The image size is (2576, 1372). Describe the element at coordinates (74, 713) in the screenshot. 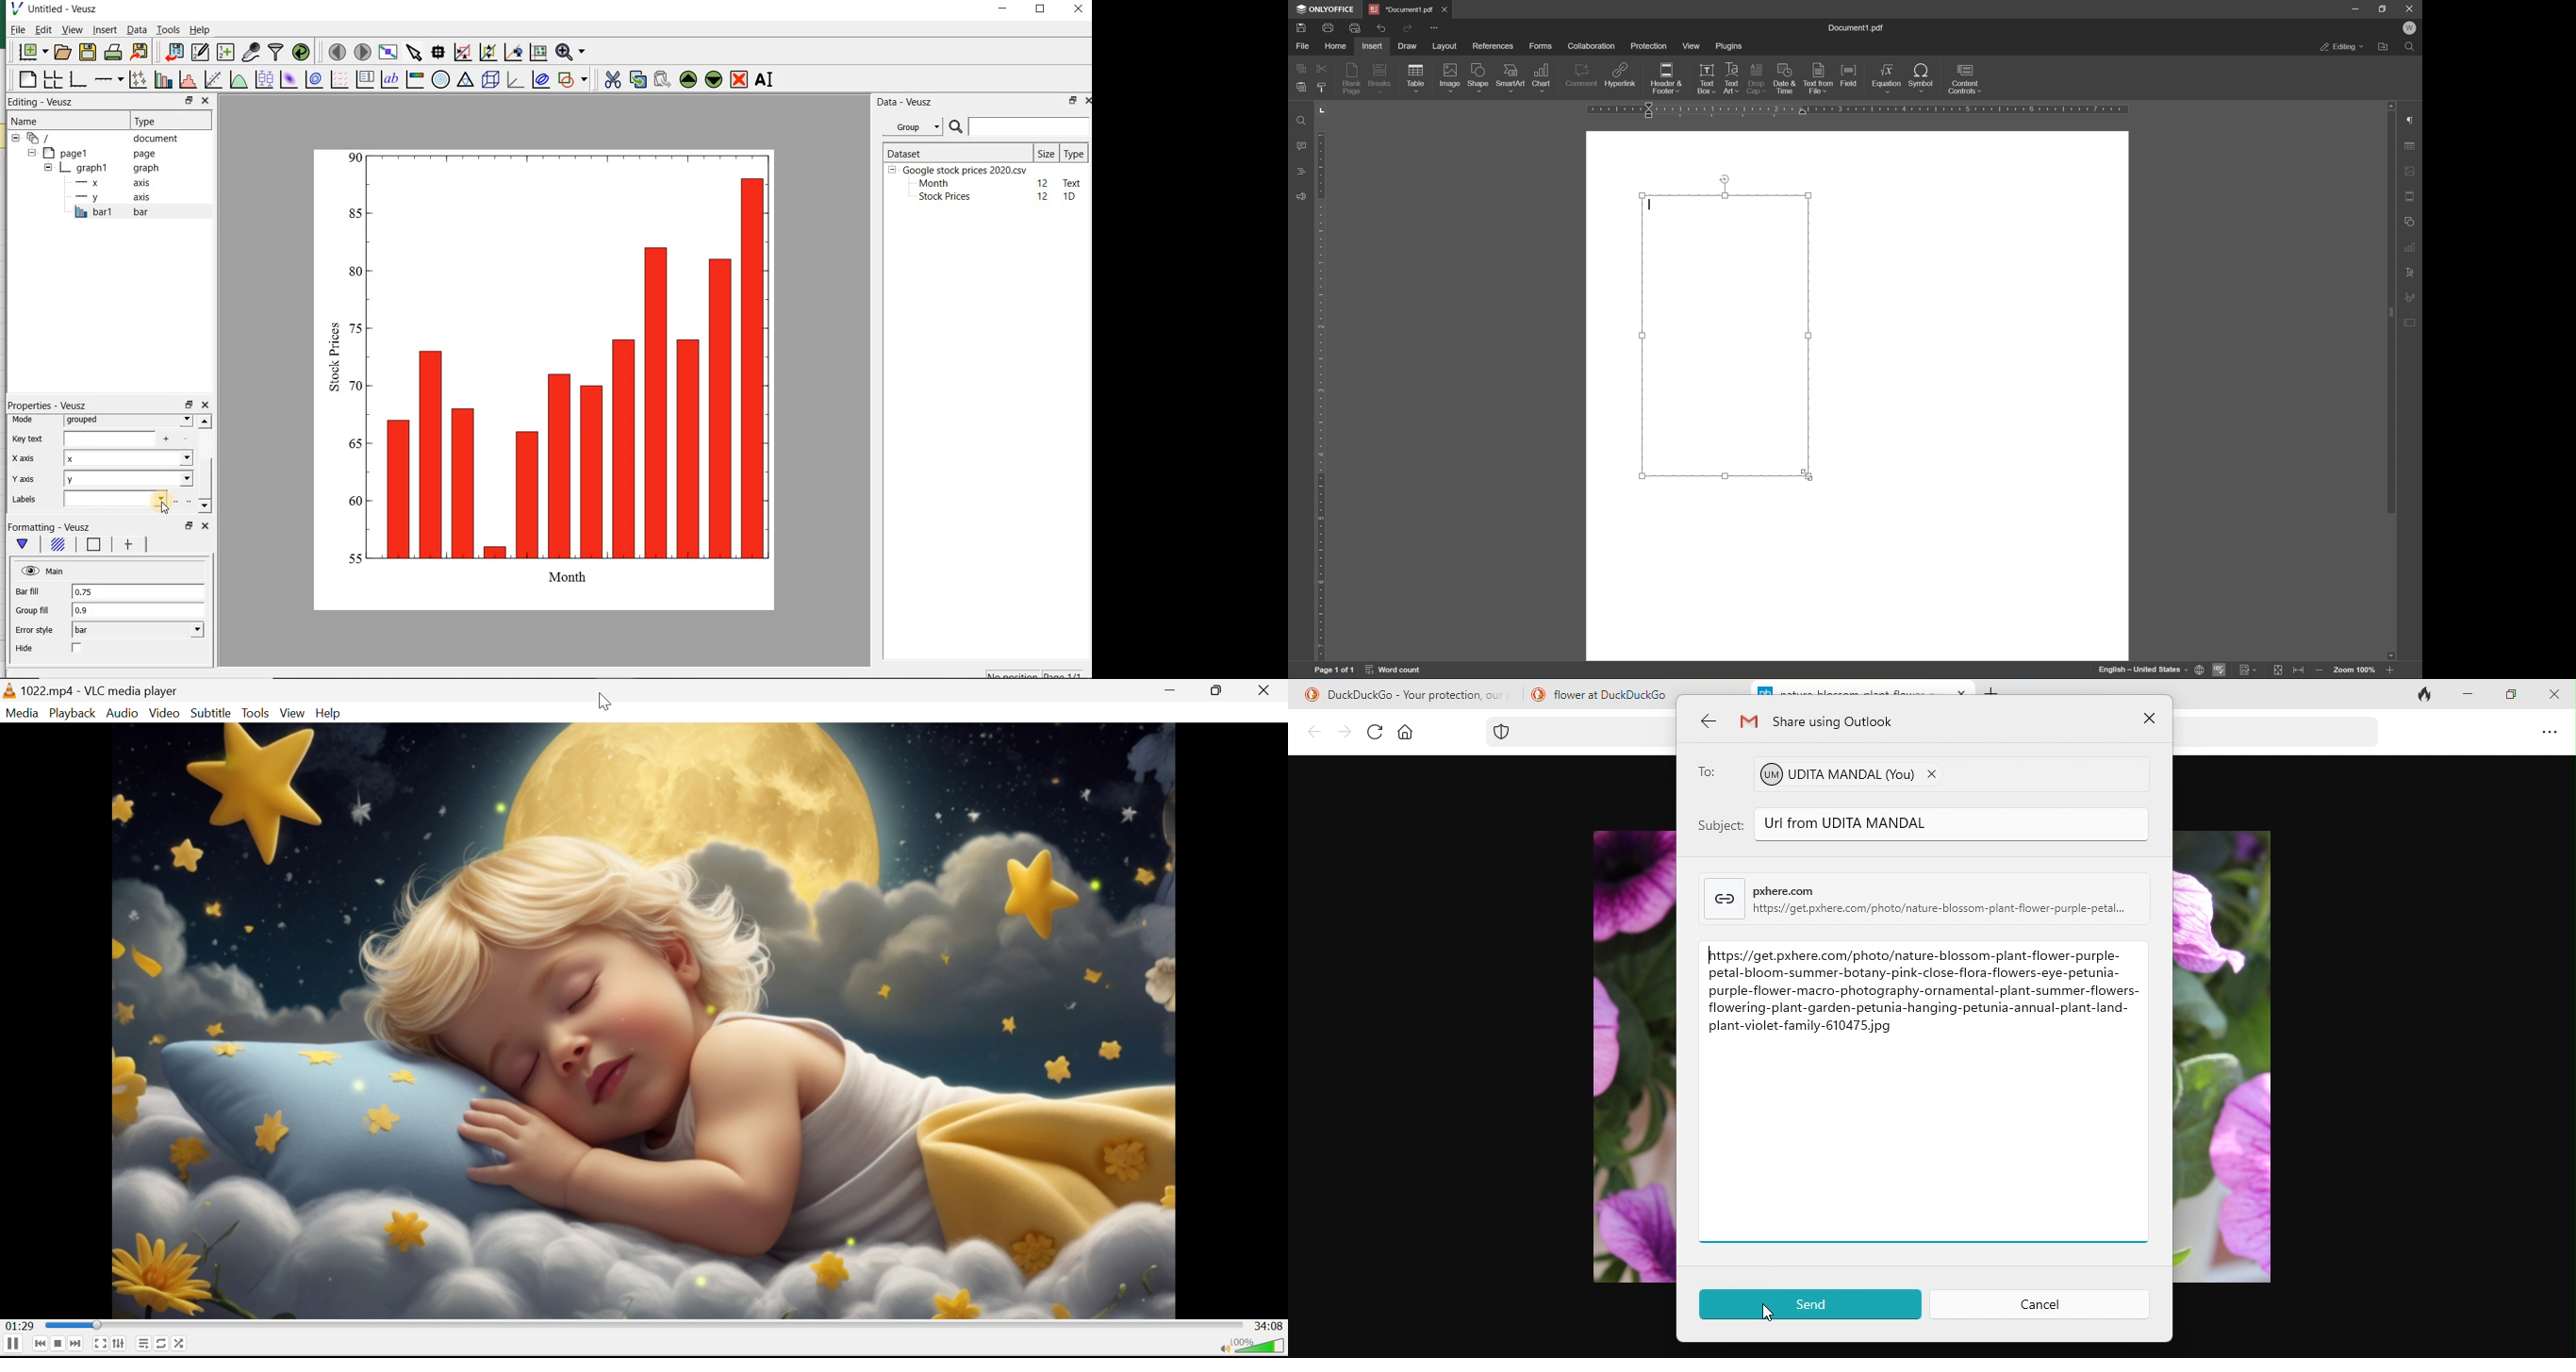

I see `Playback` at that location.